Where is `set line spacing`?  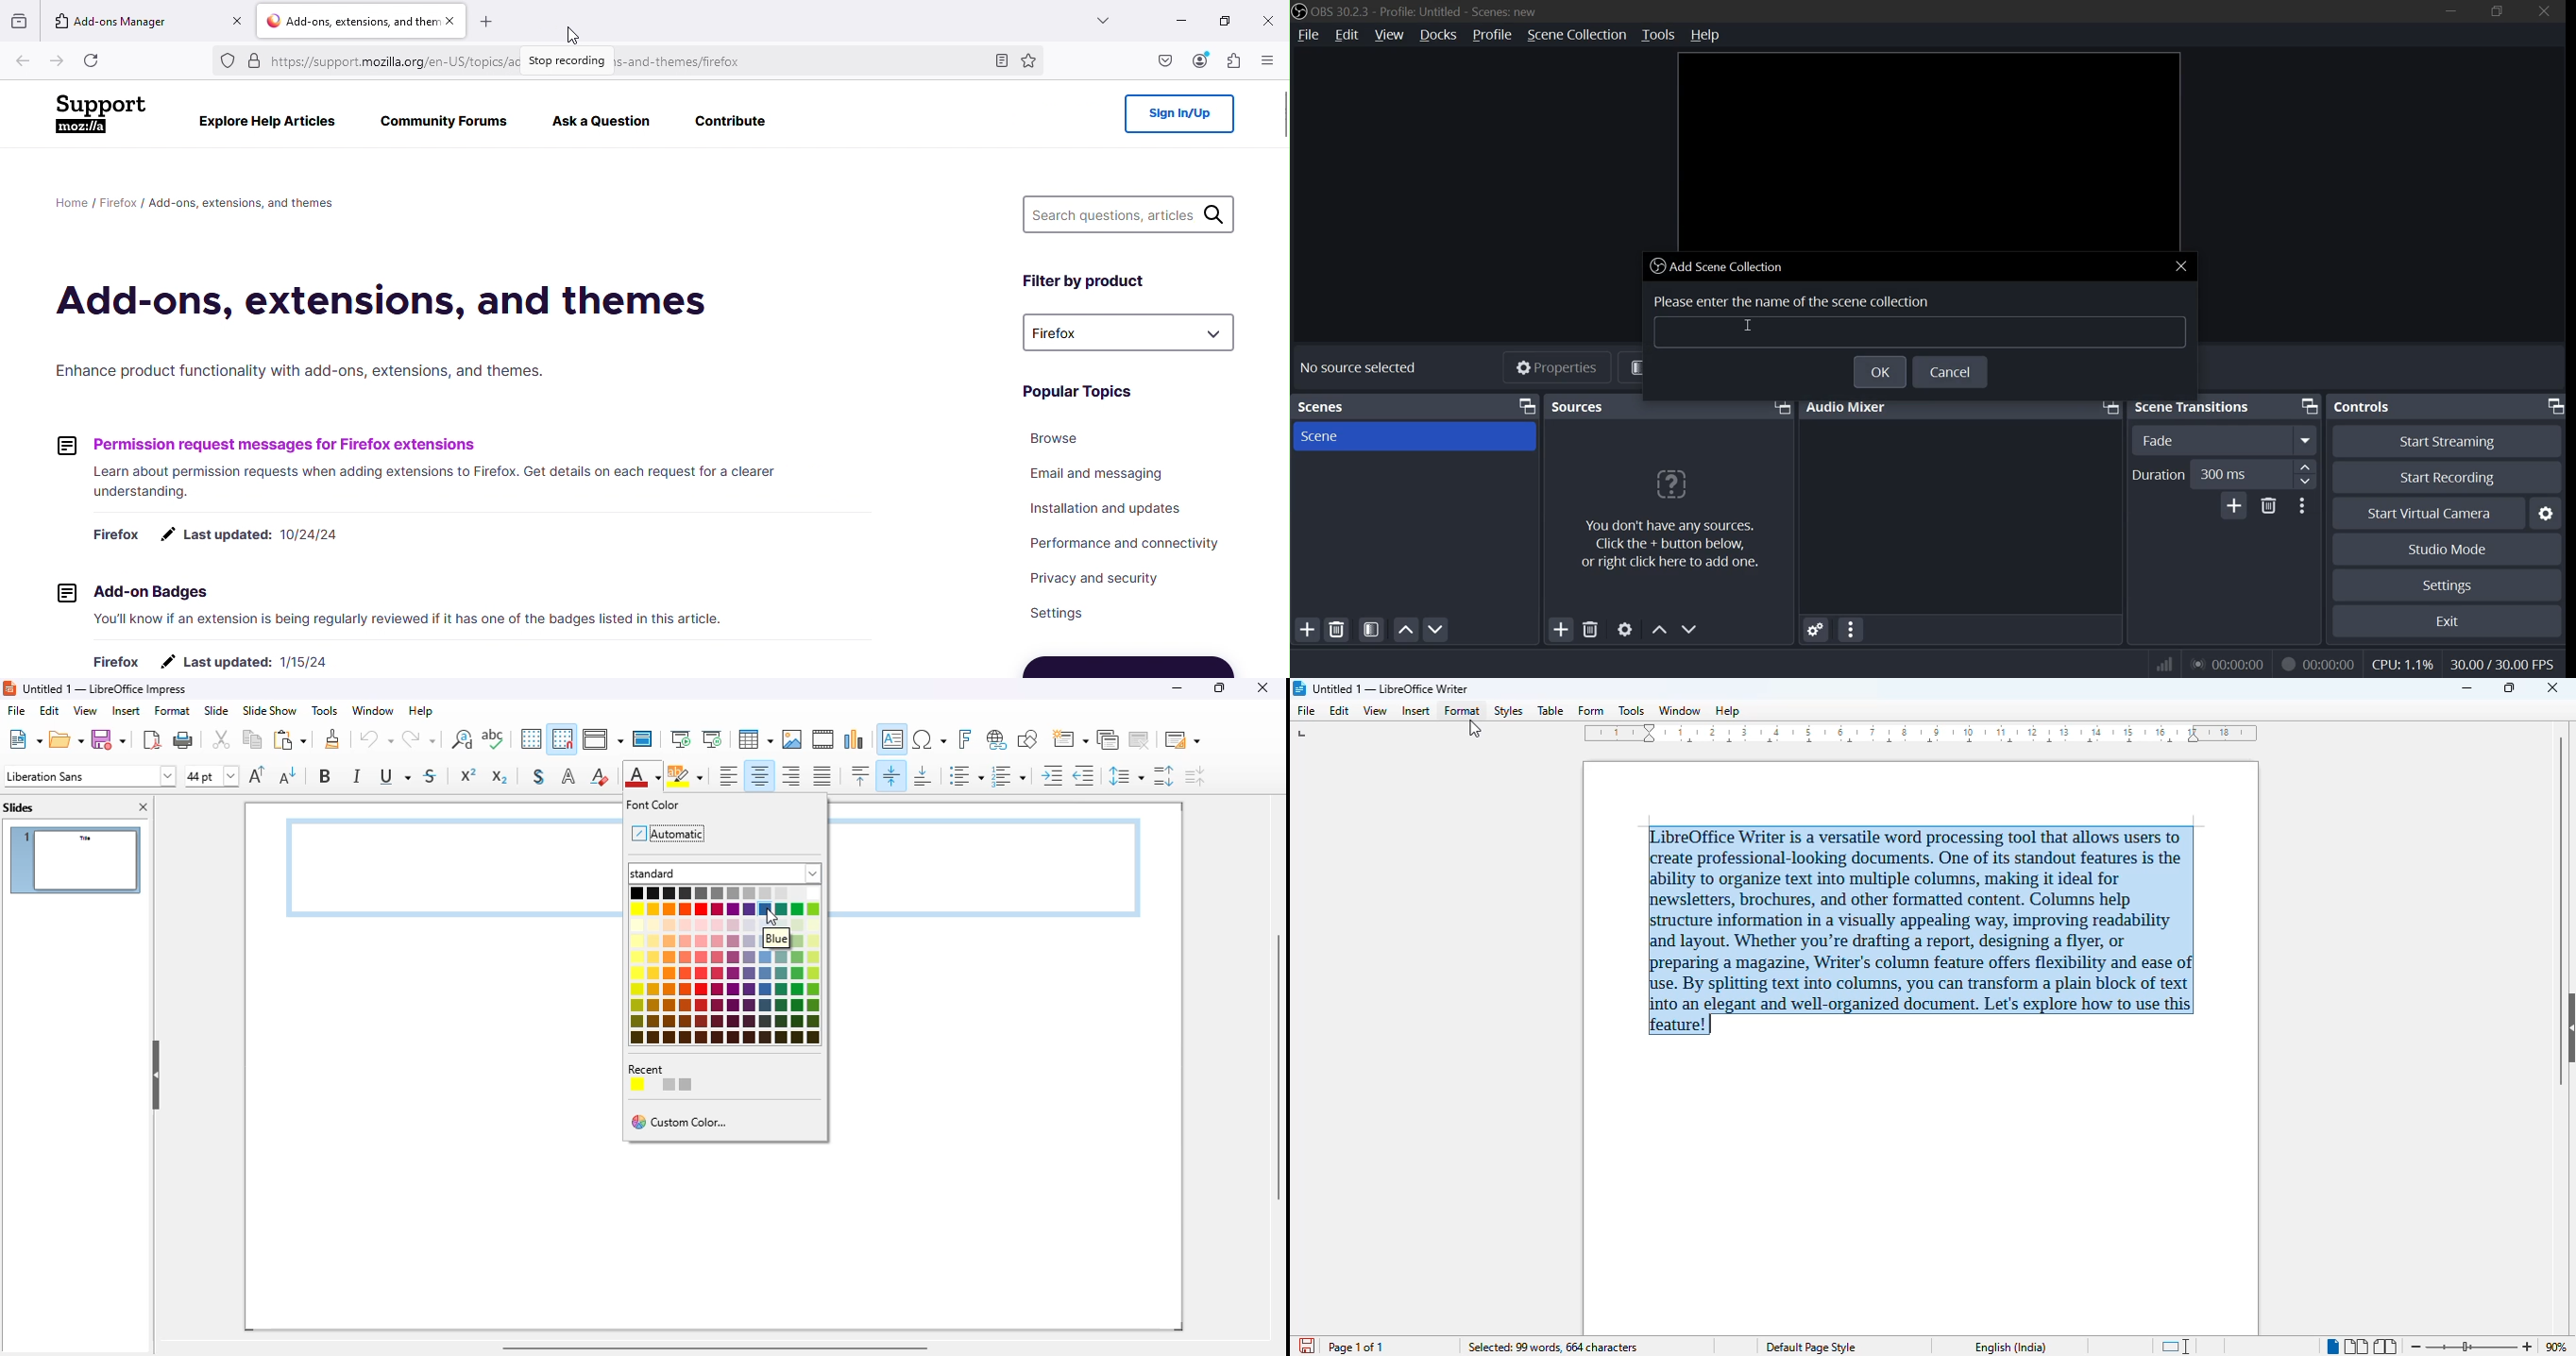 set line spacing is located at coordinates (1125, 776).